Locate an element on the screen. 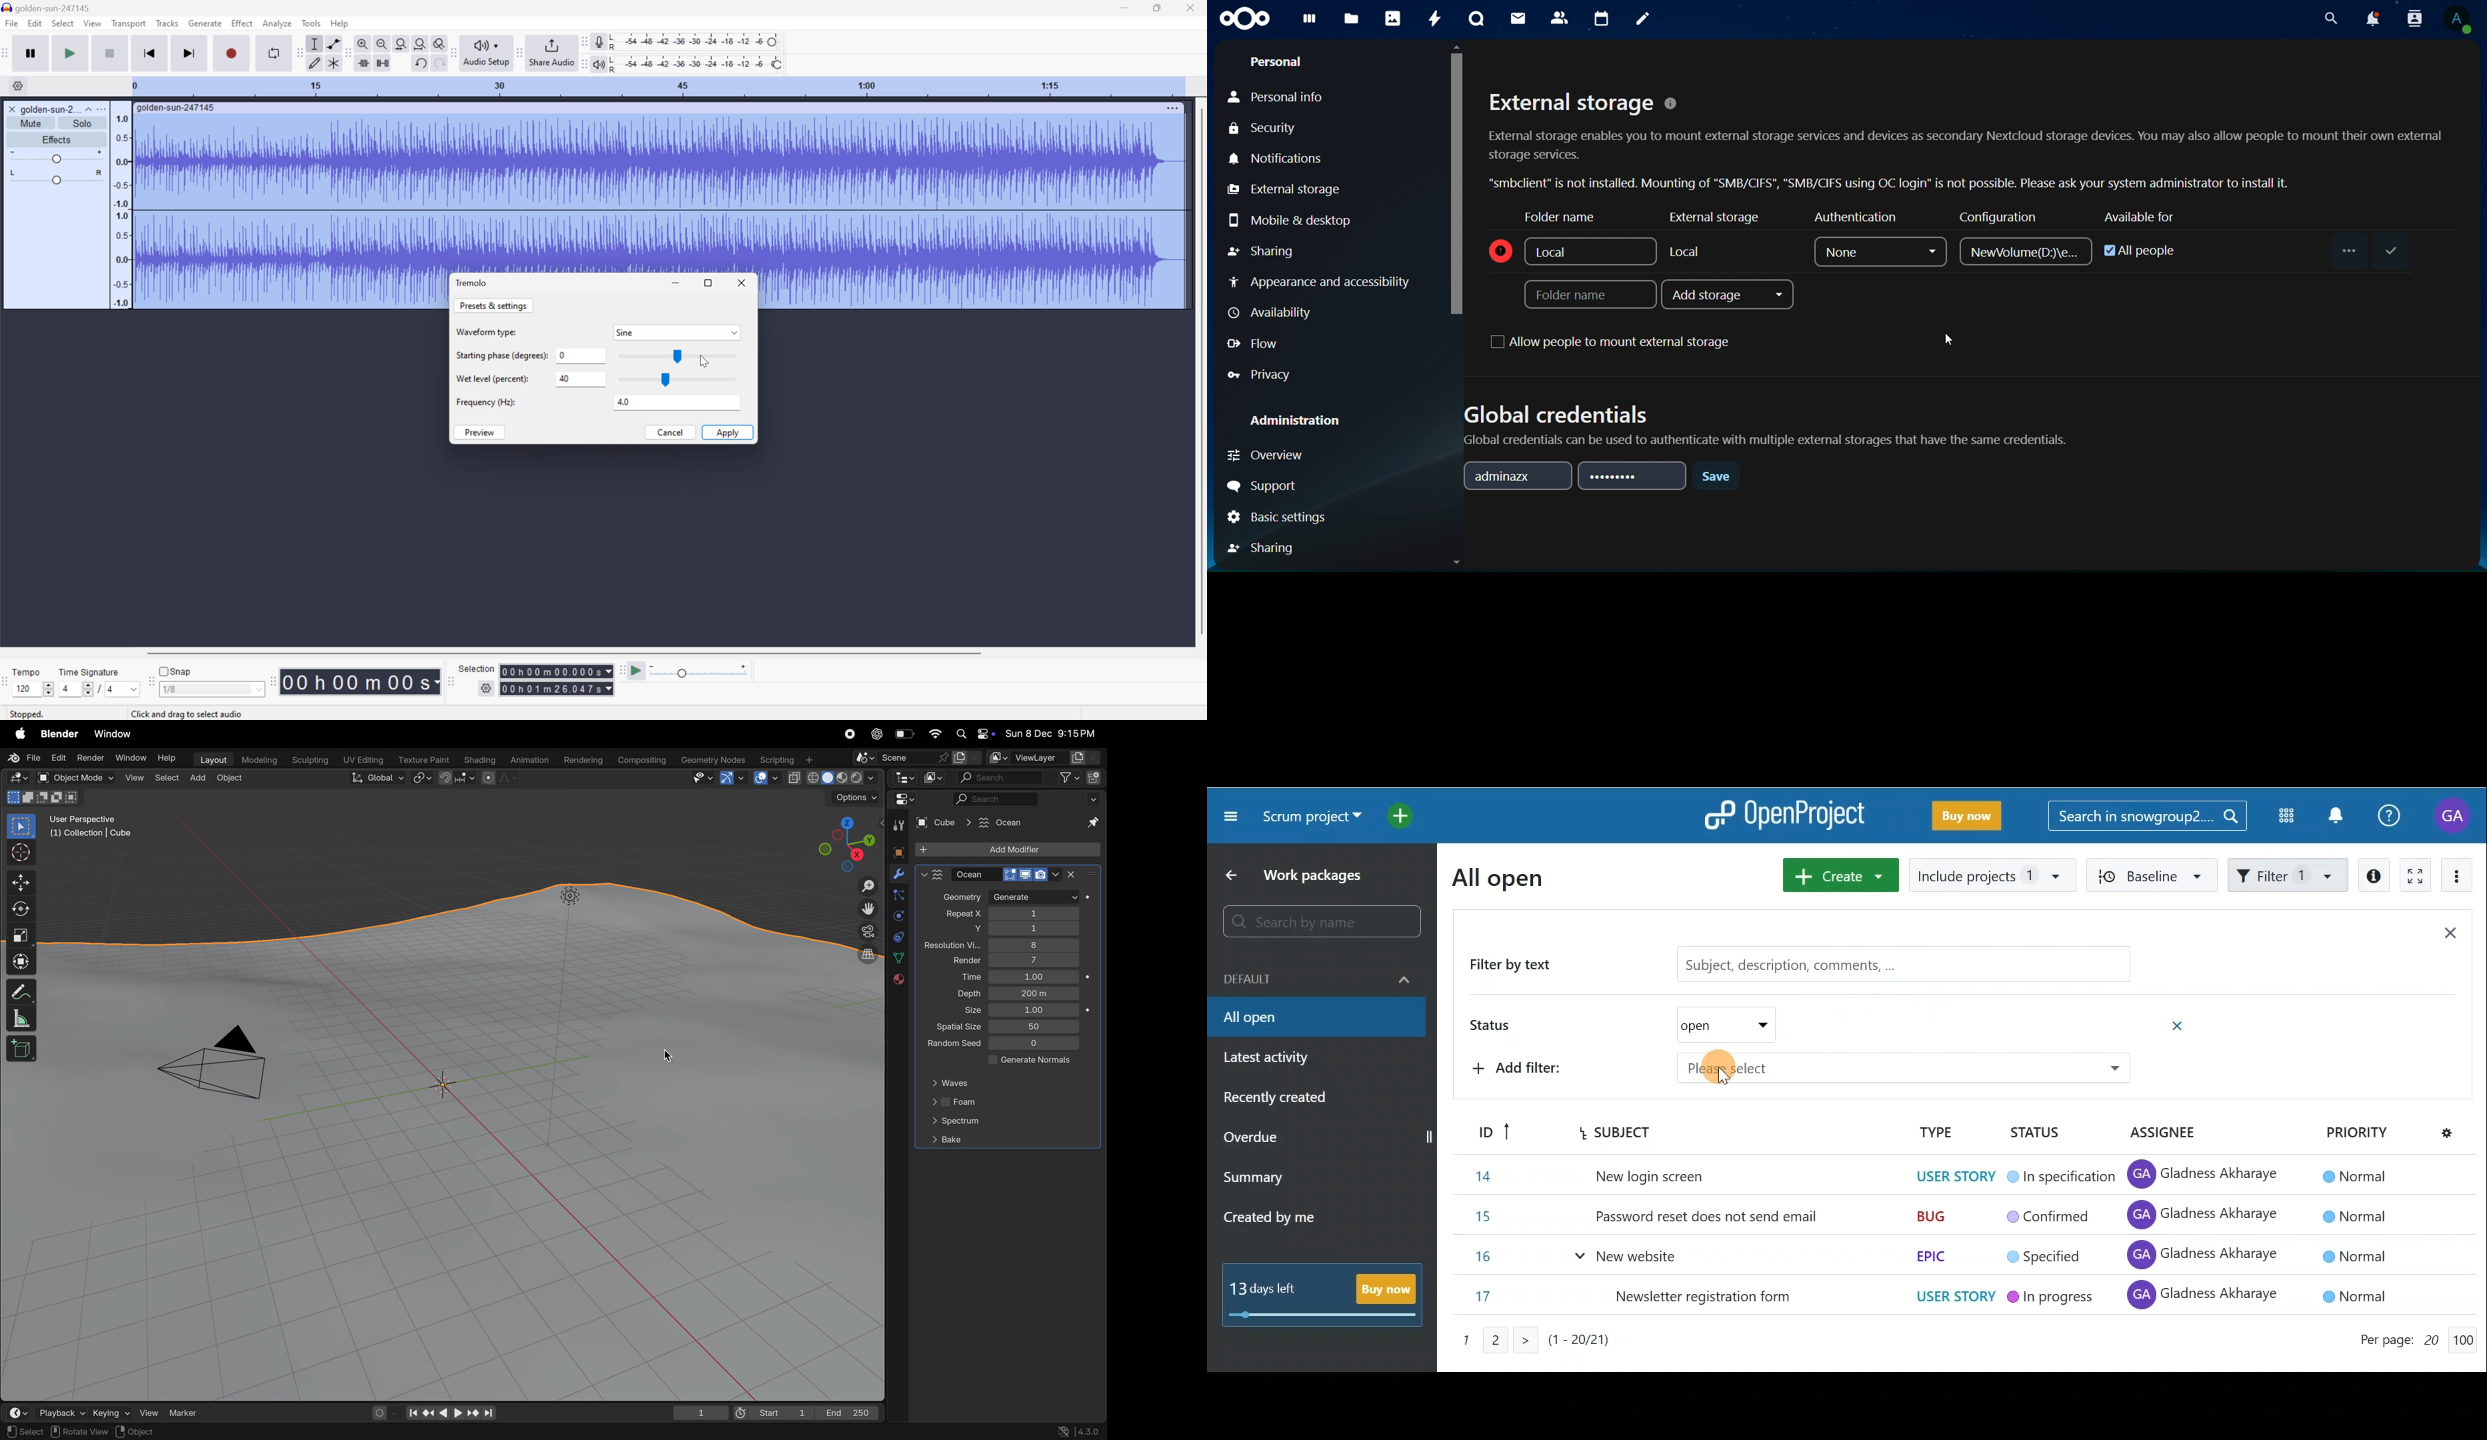  use erception is located at coordinates (88, 820).